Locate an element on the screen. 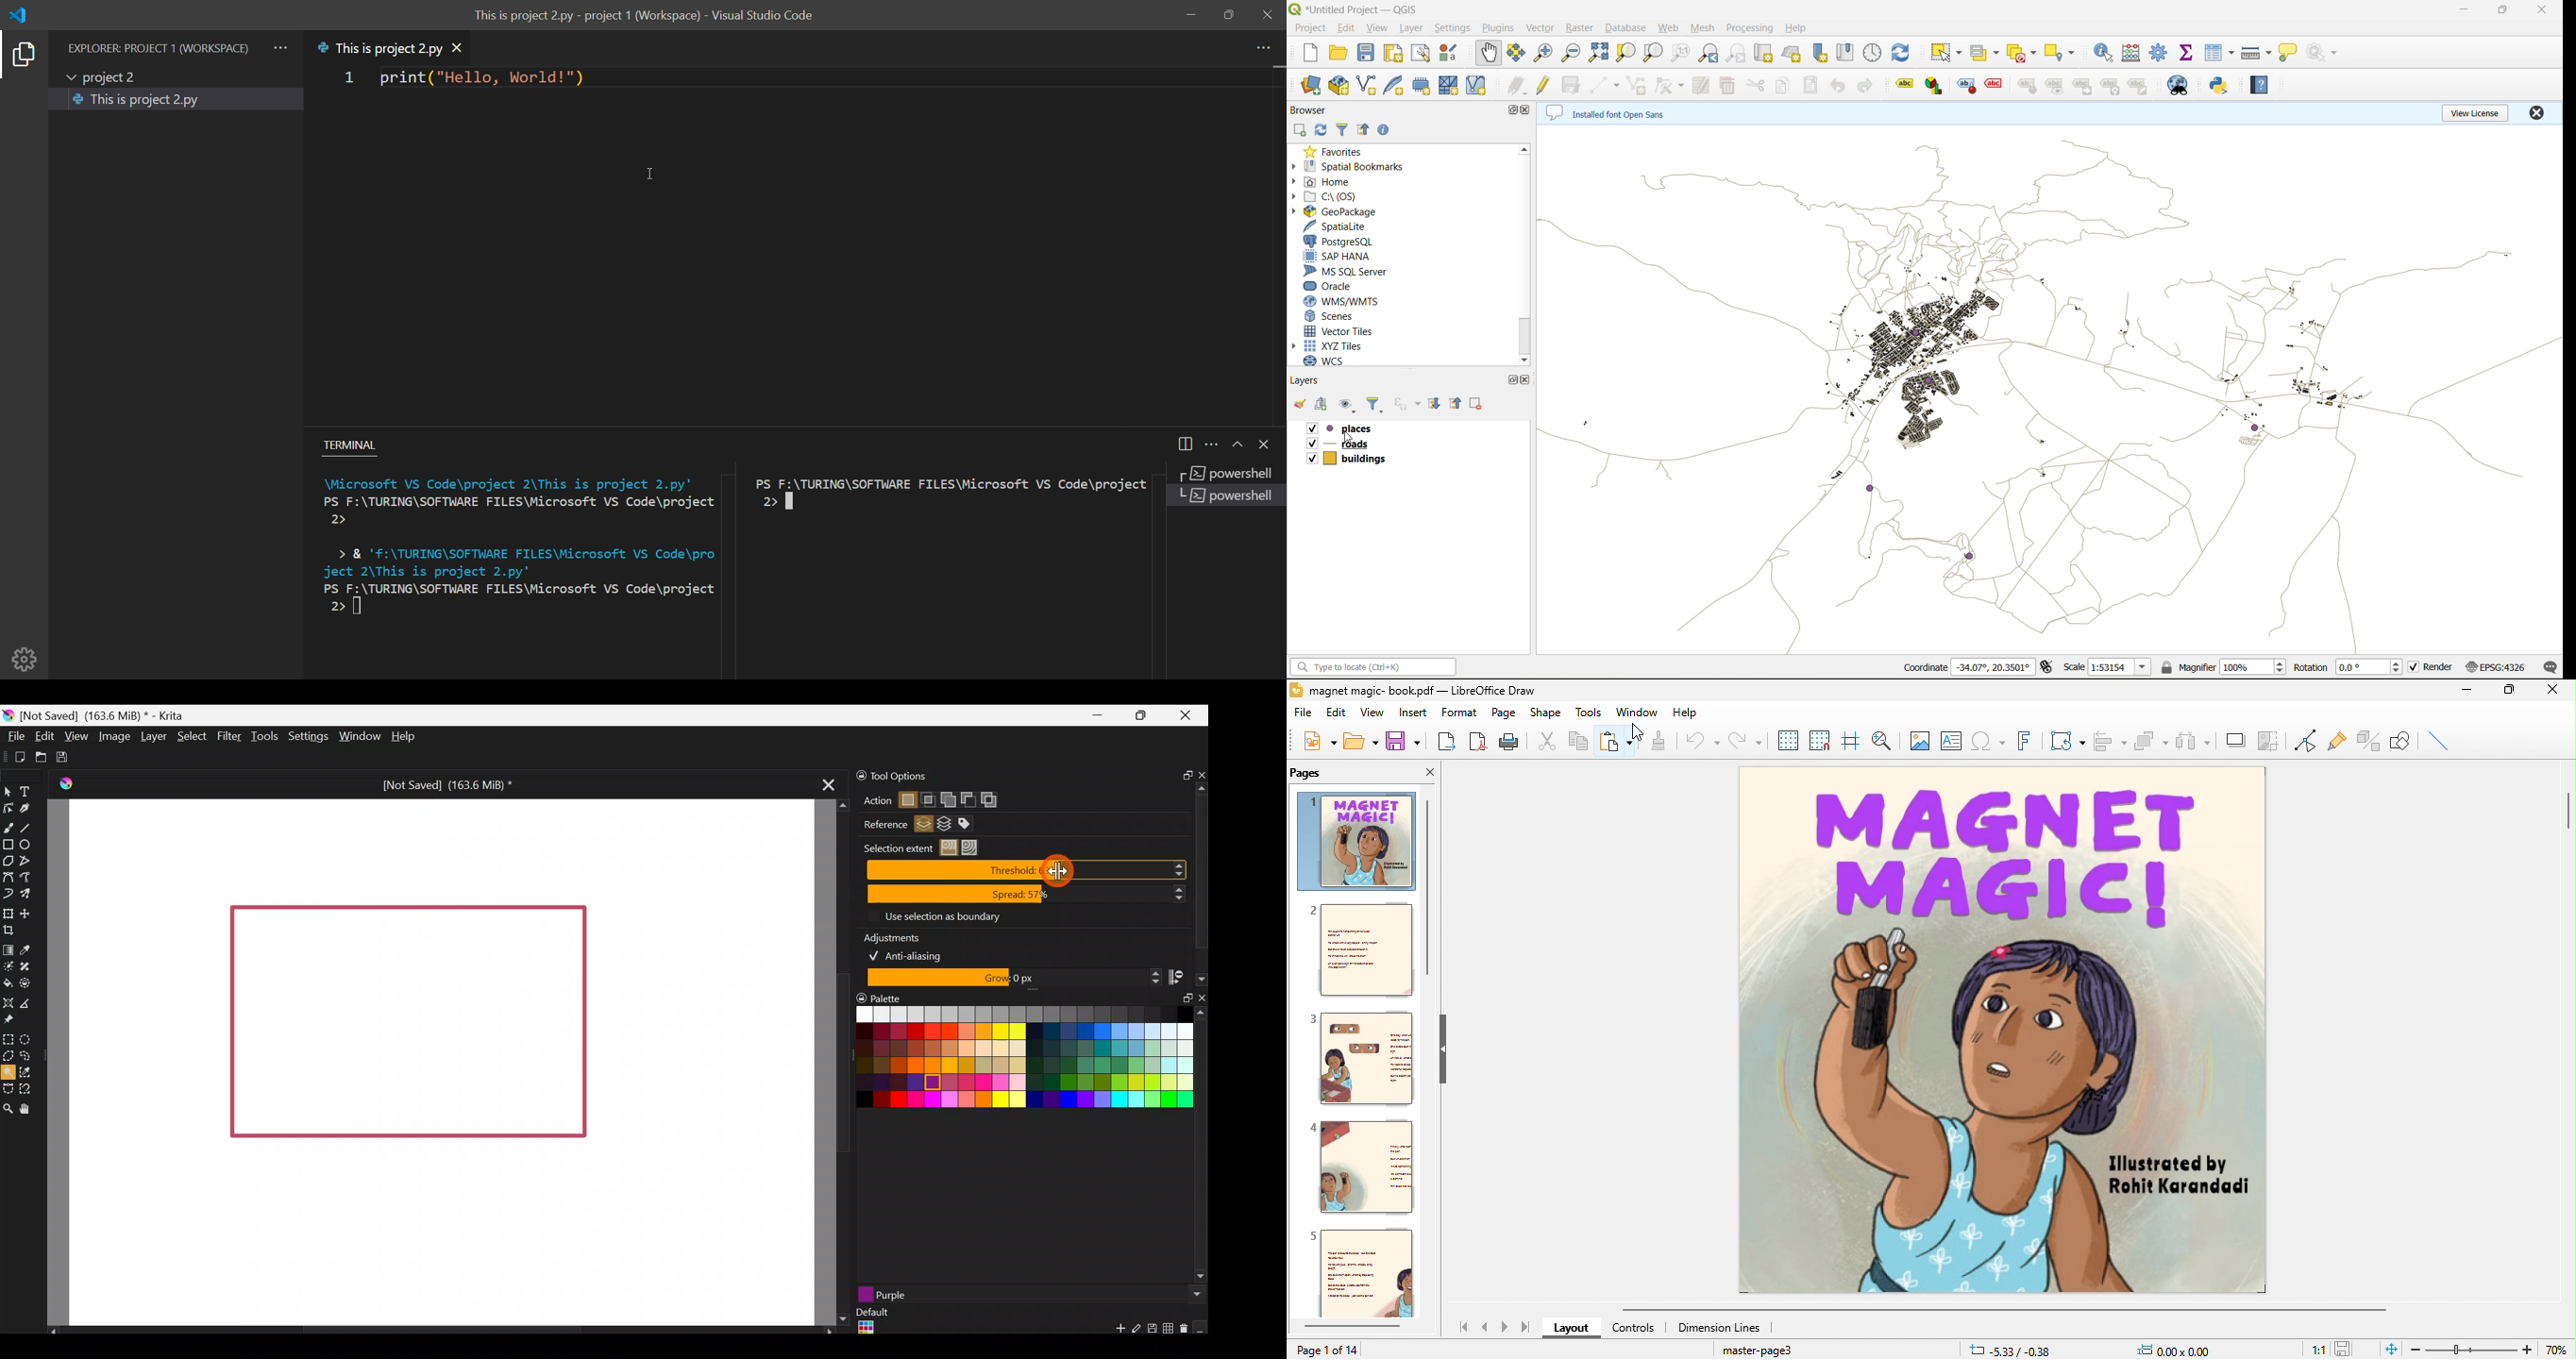 The image size is (2576, 1372). show layout is located at coordinates (1422, 53).